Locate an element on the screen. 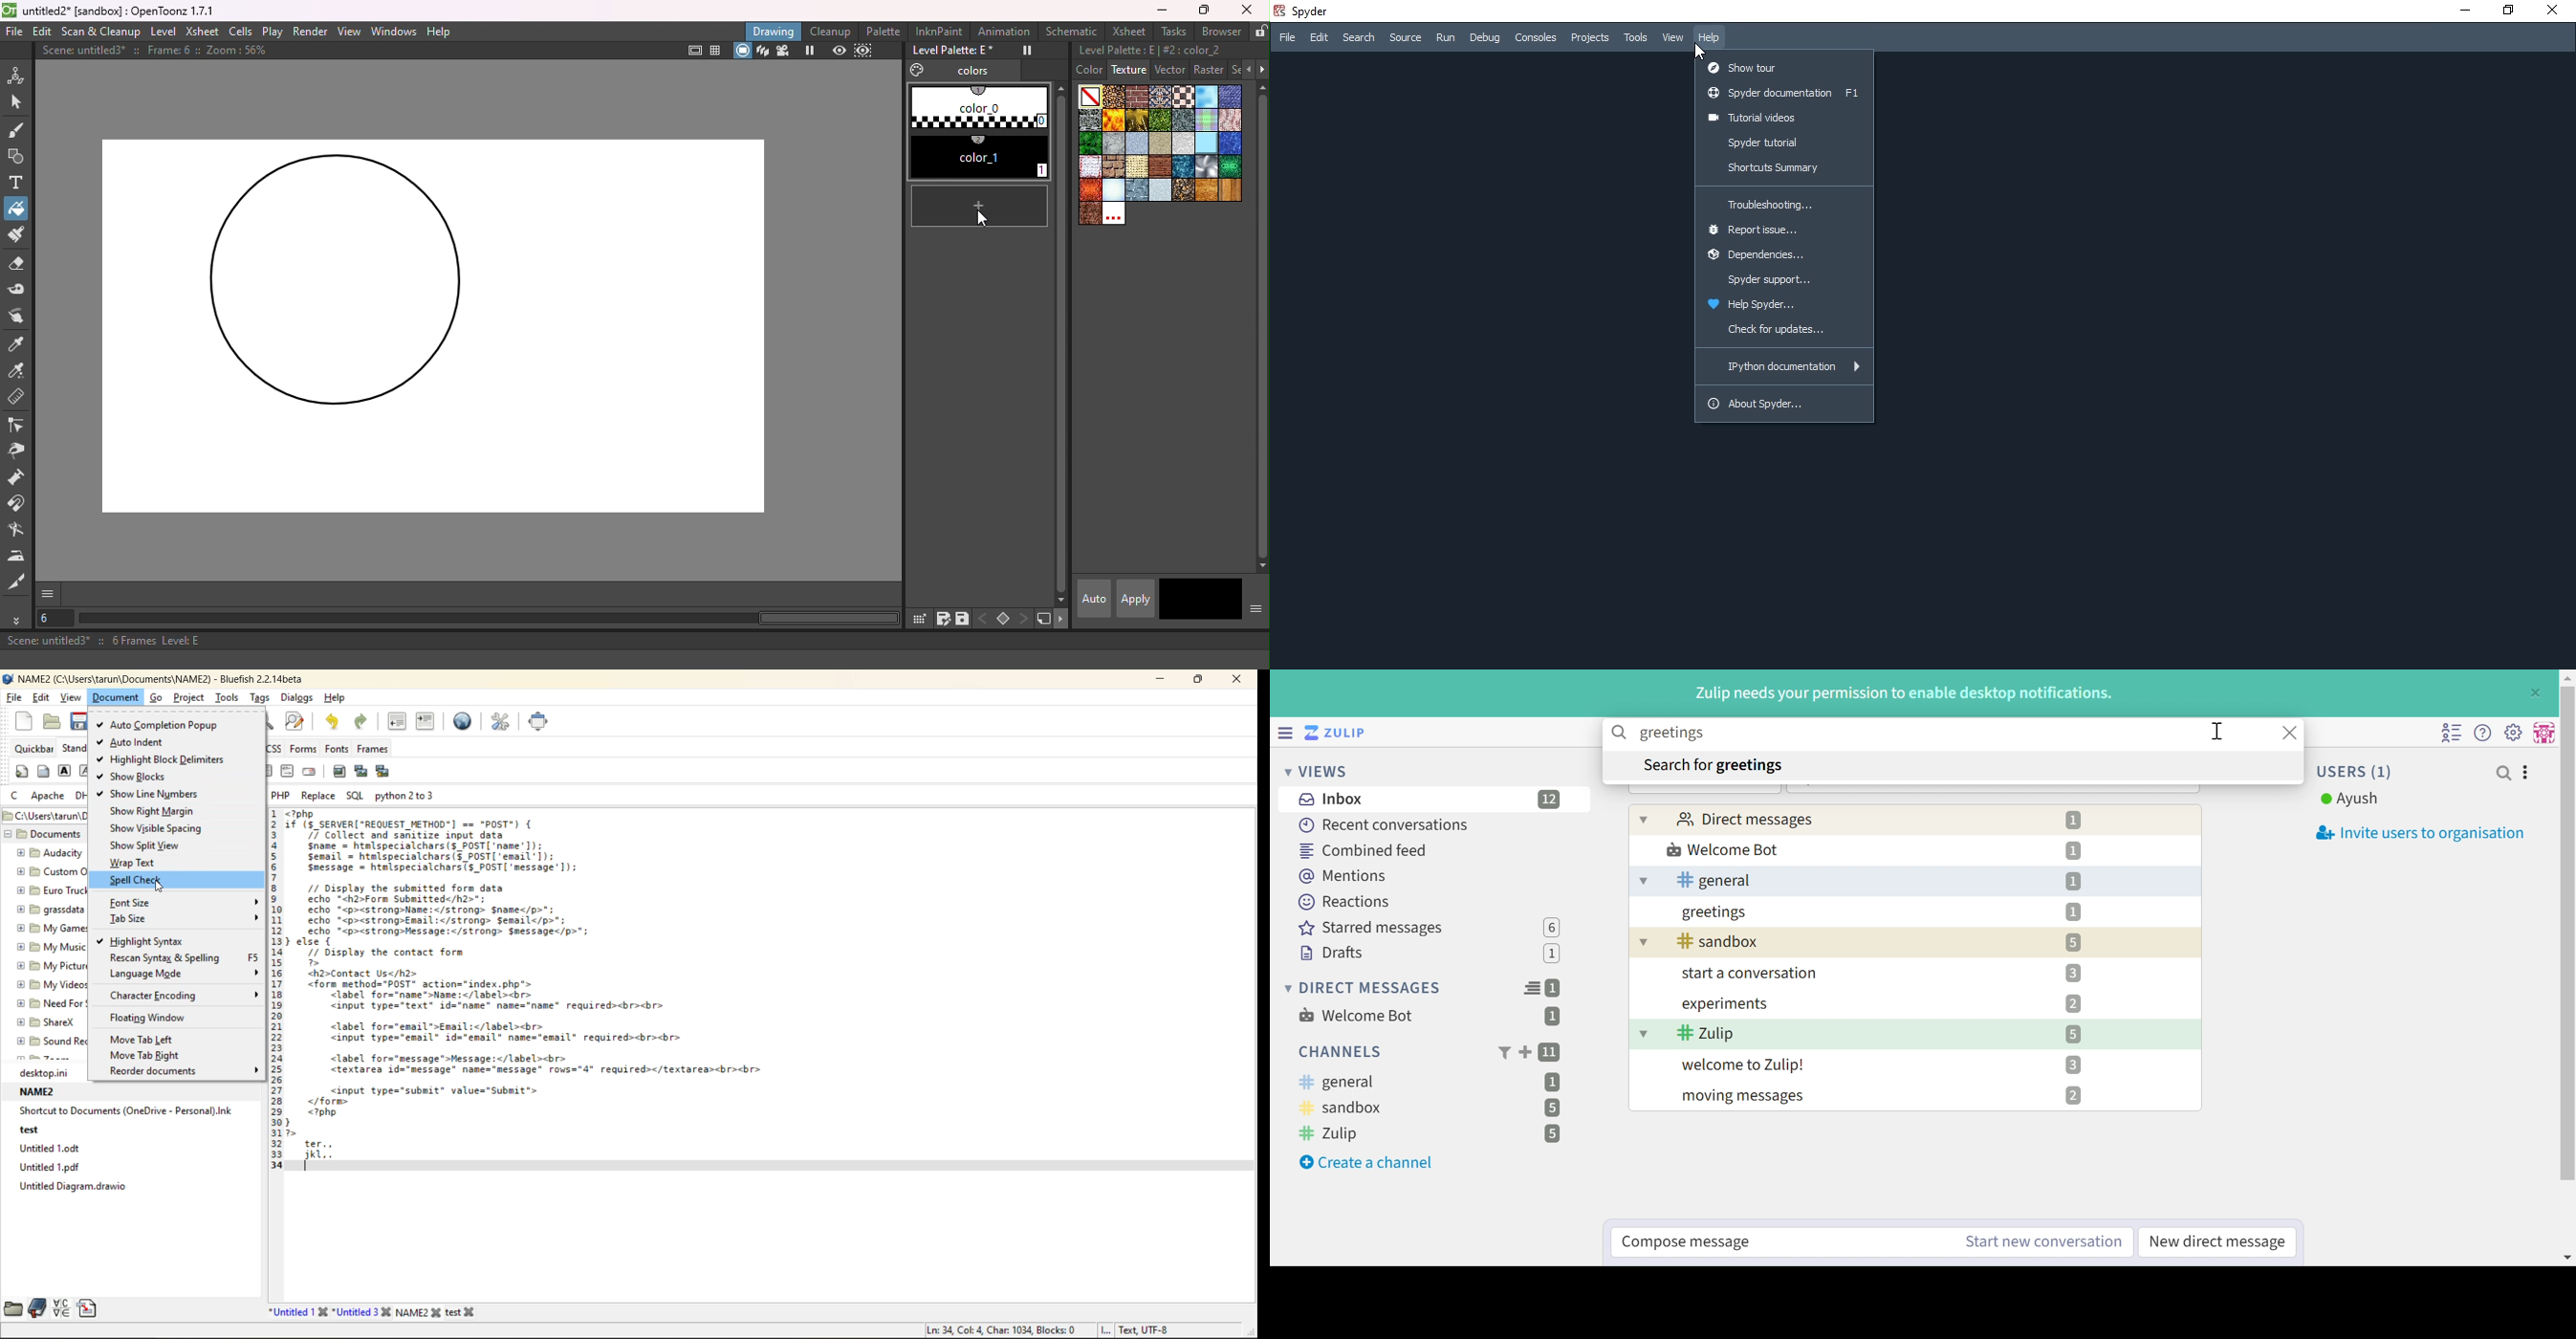  new is located at coordinates (26, 719).